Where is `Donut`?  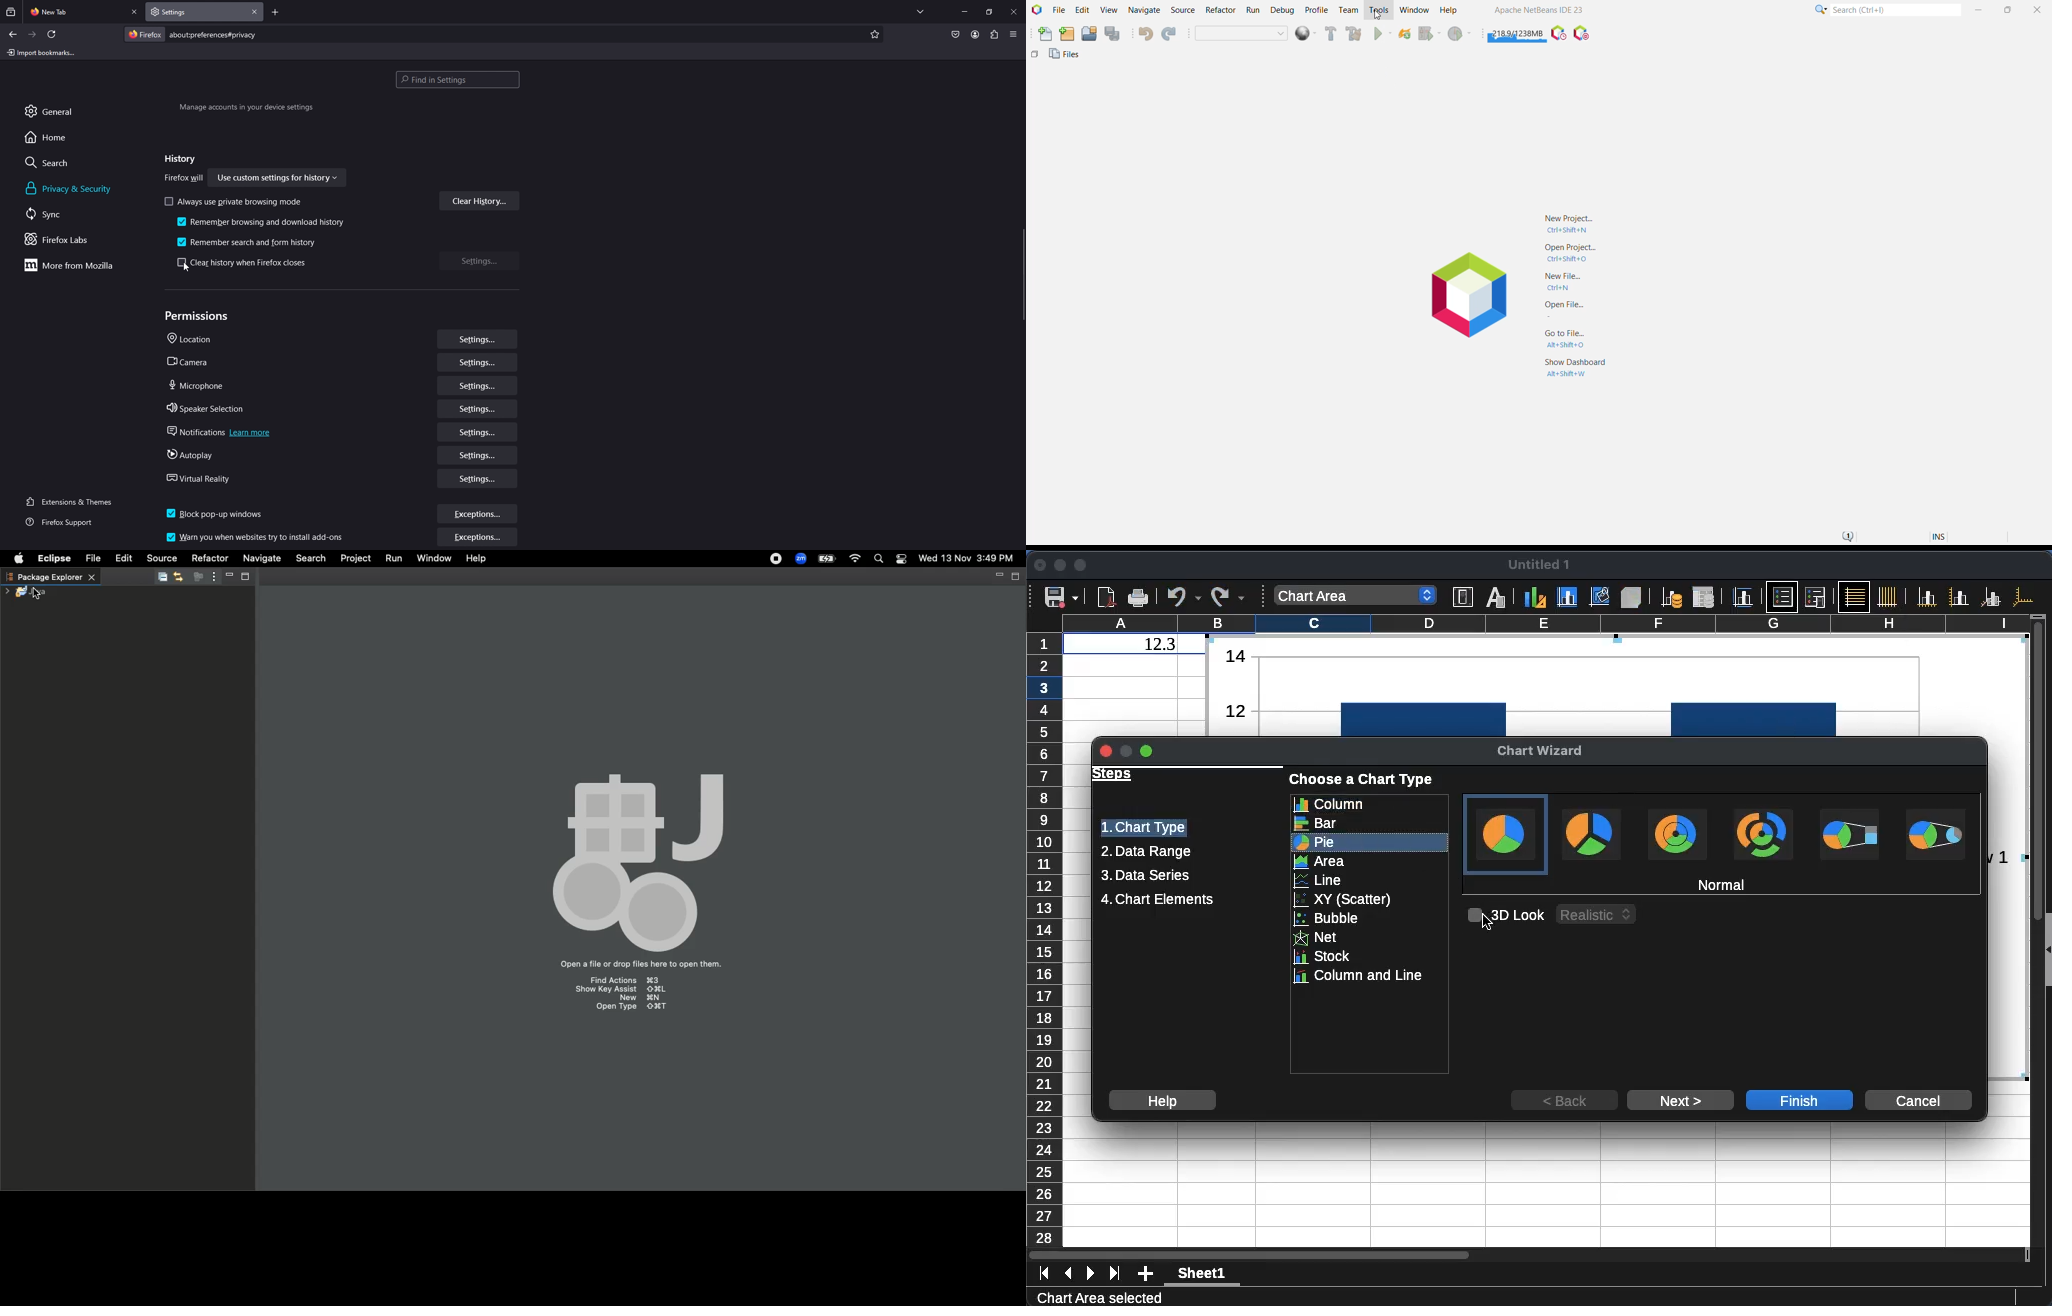 Donut is located at coordinates (1677, 834).